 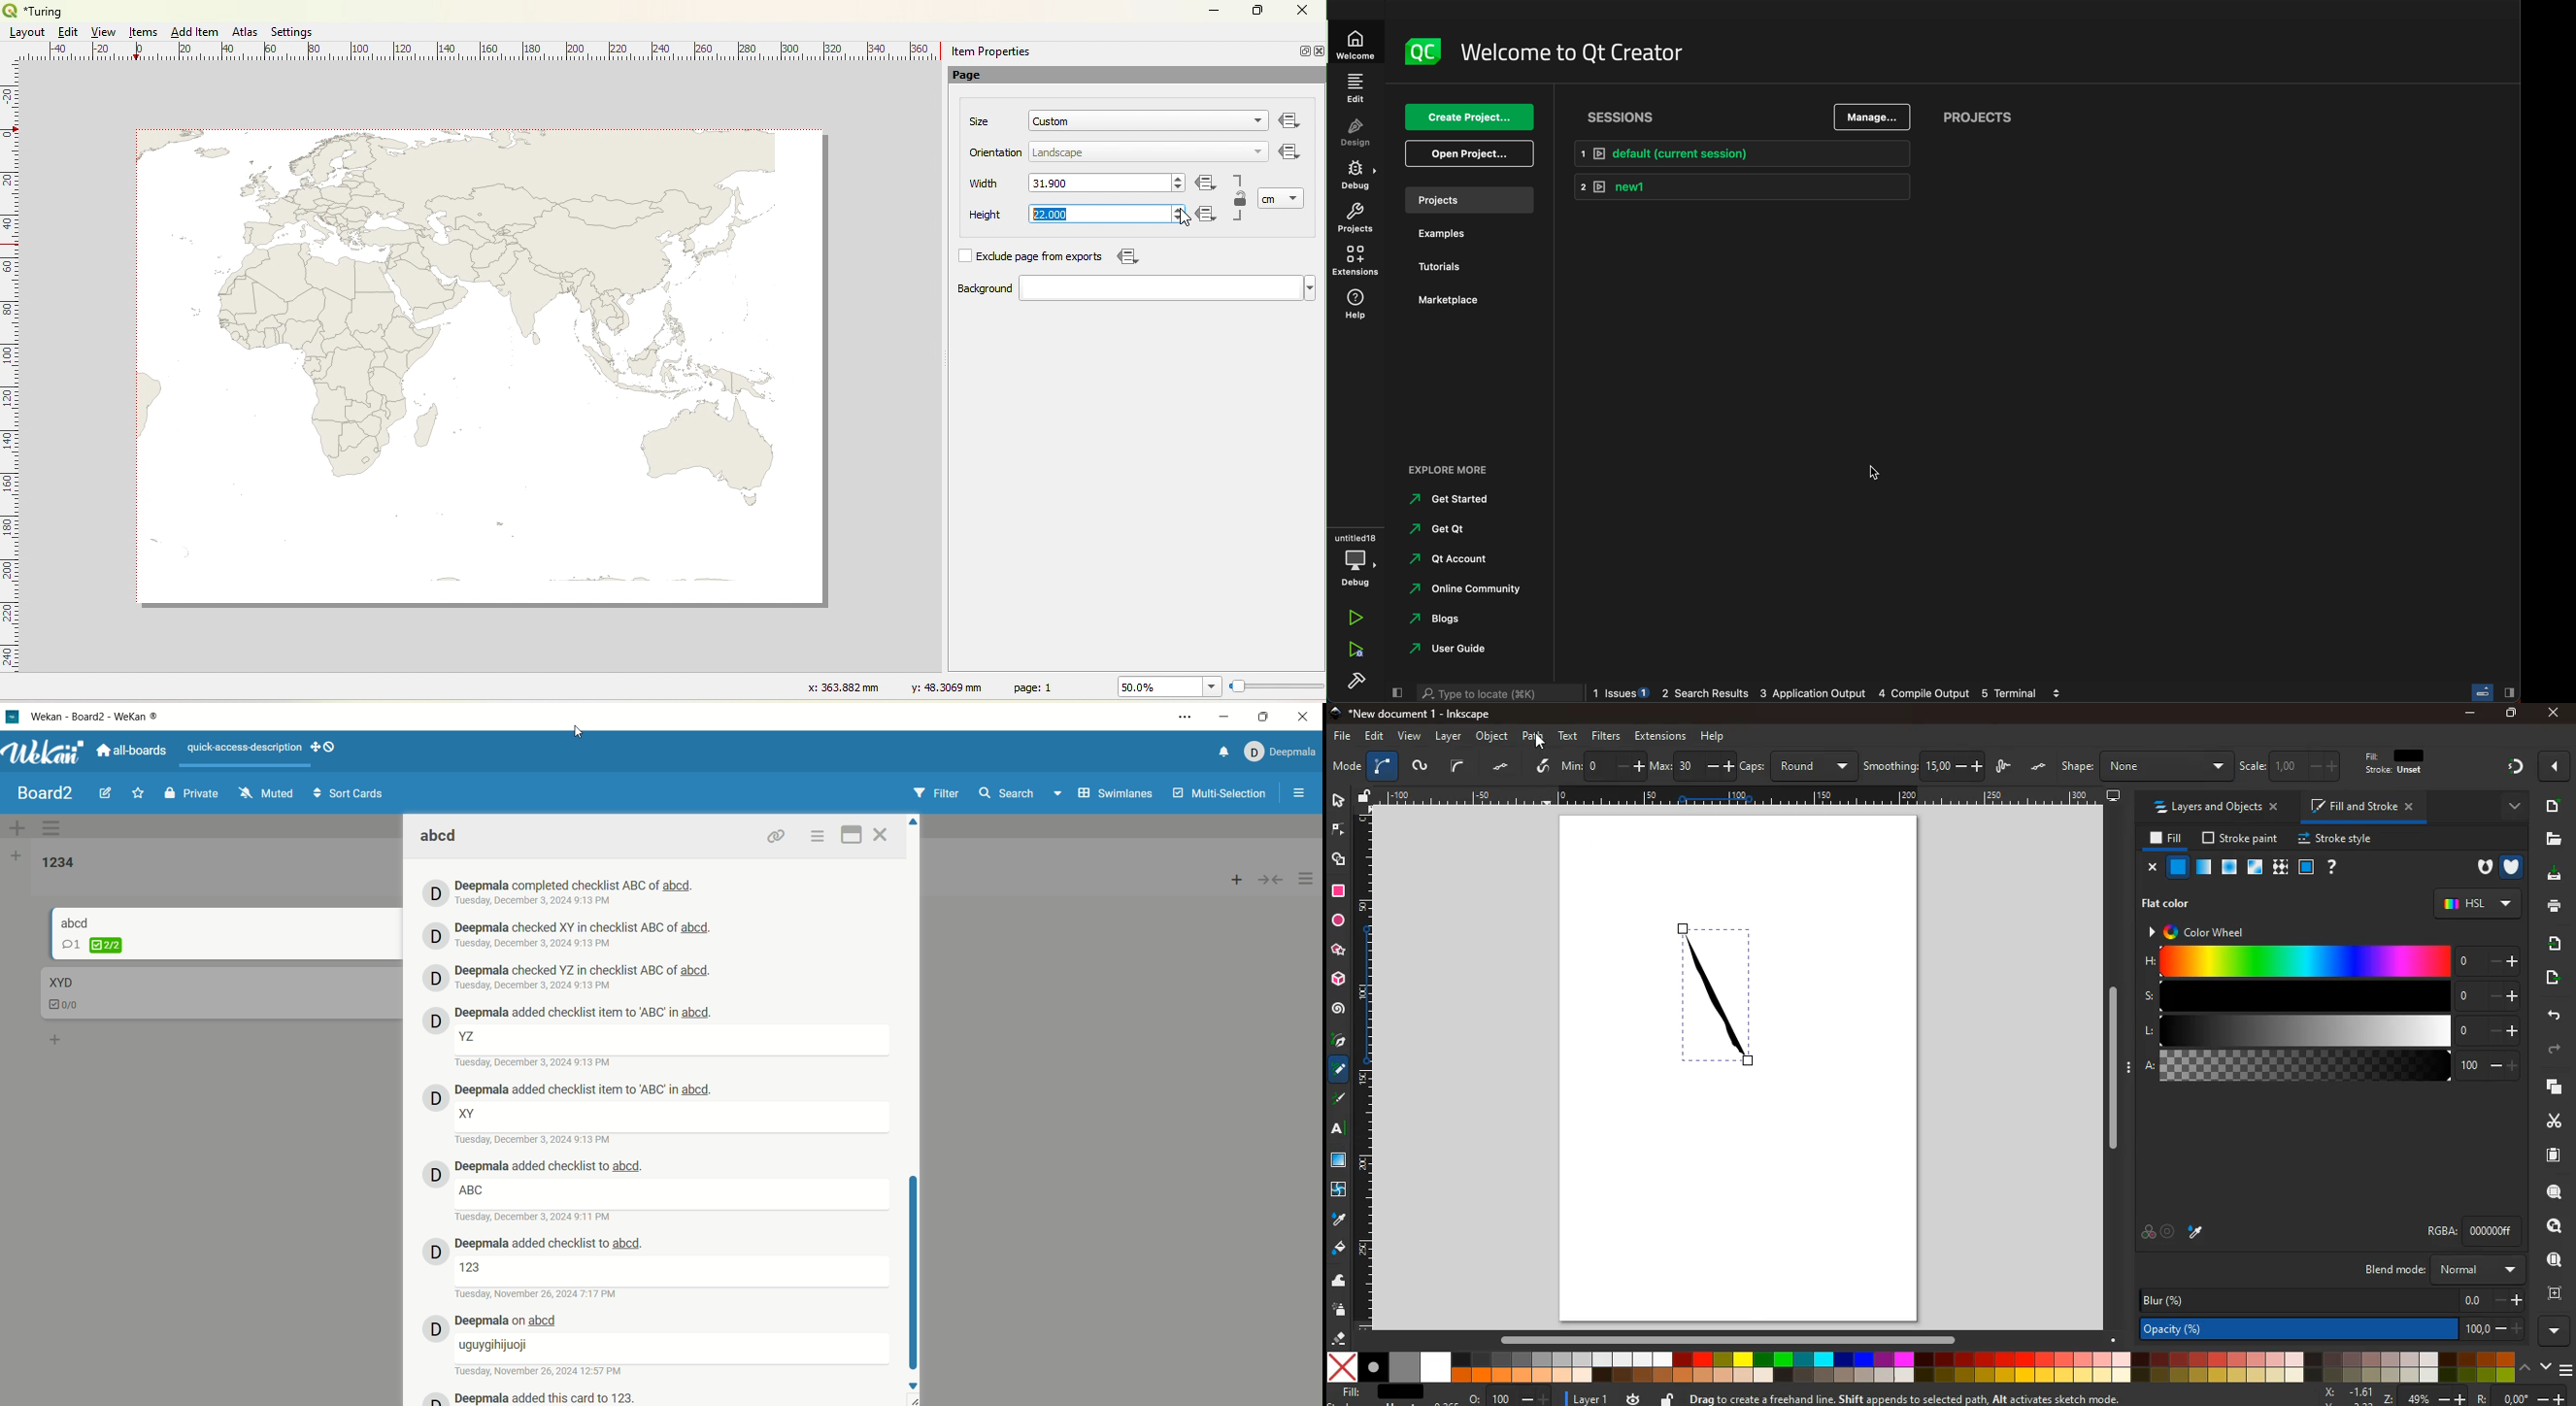 What do you see at coordinates (2554, 1261) in the screenshot?
I see `look` at bounding box center [2554, 1261].